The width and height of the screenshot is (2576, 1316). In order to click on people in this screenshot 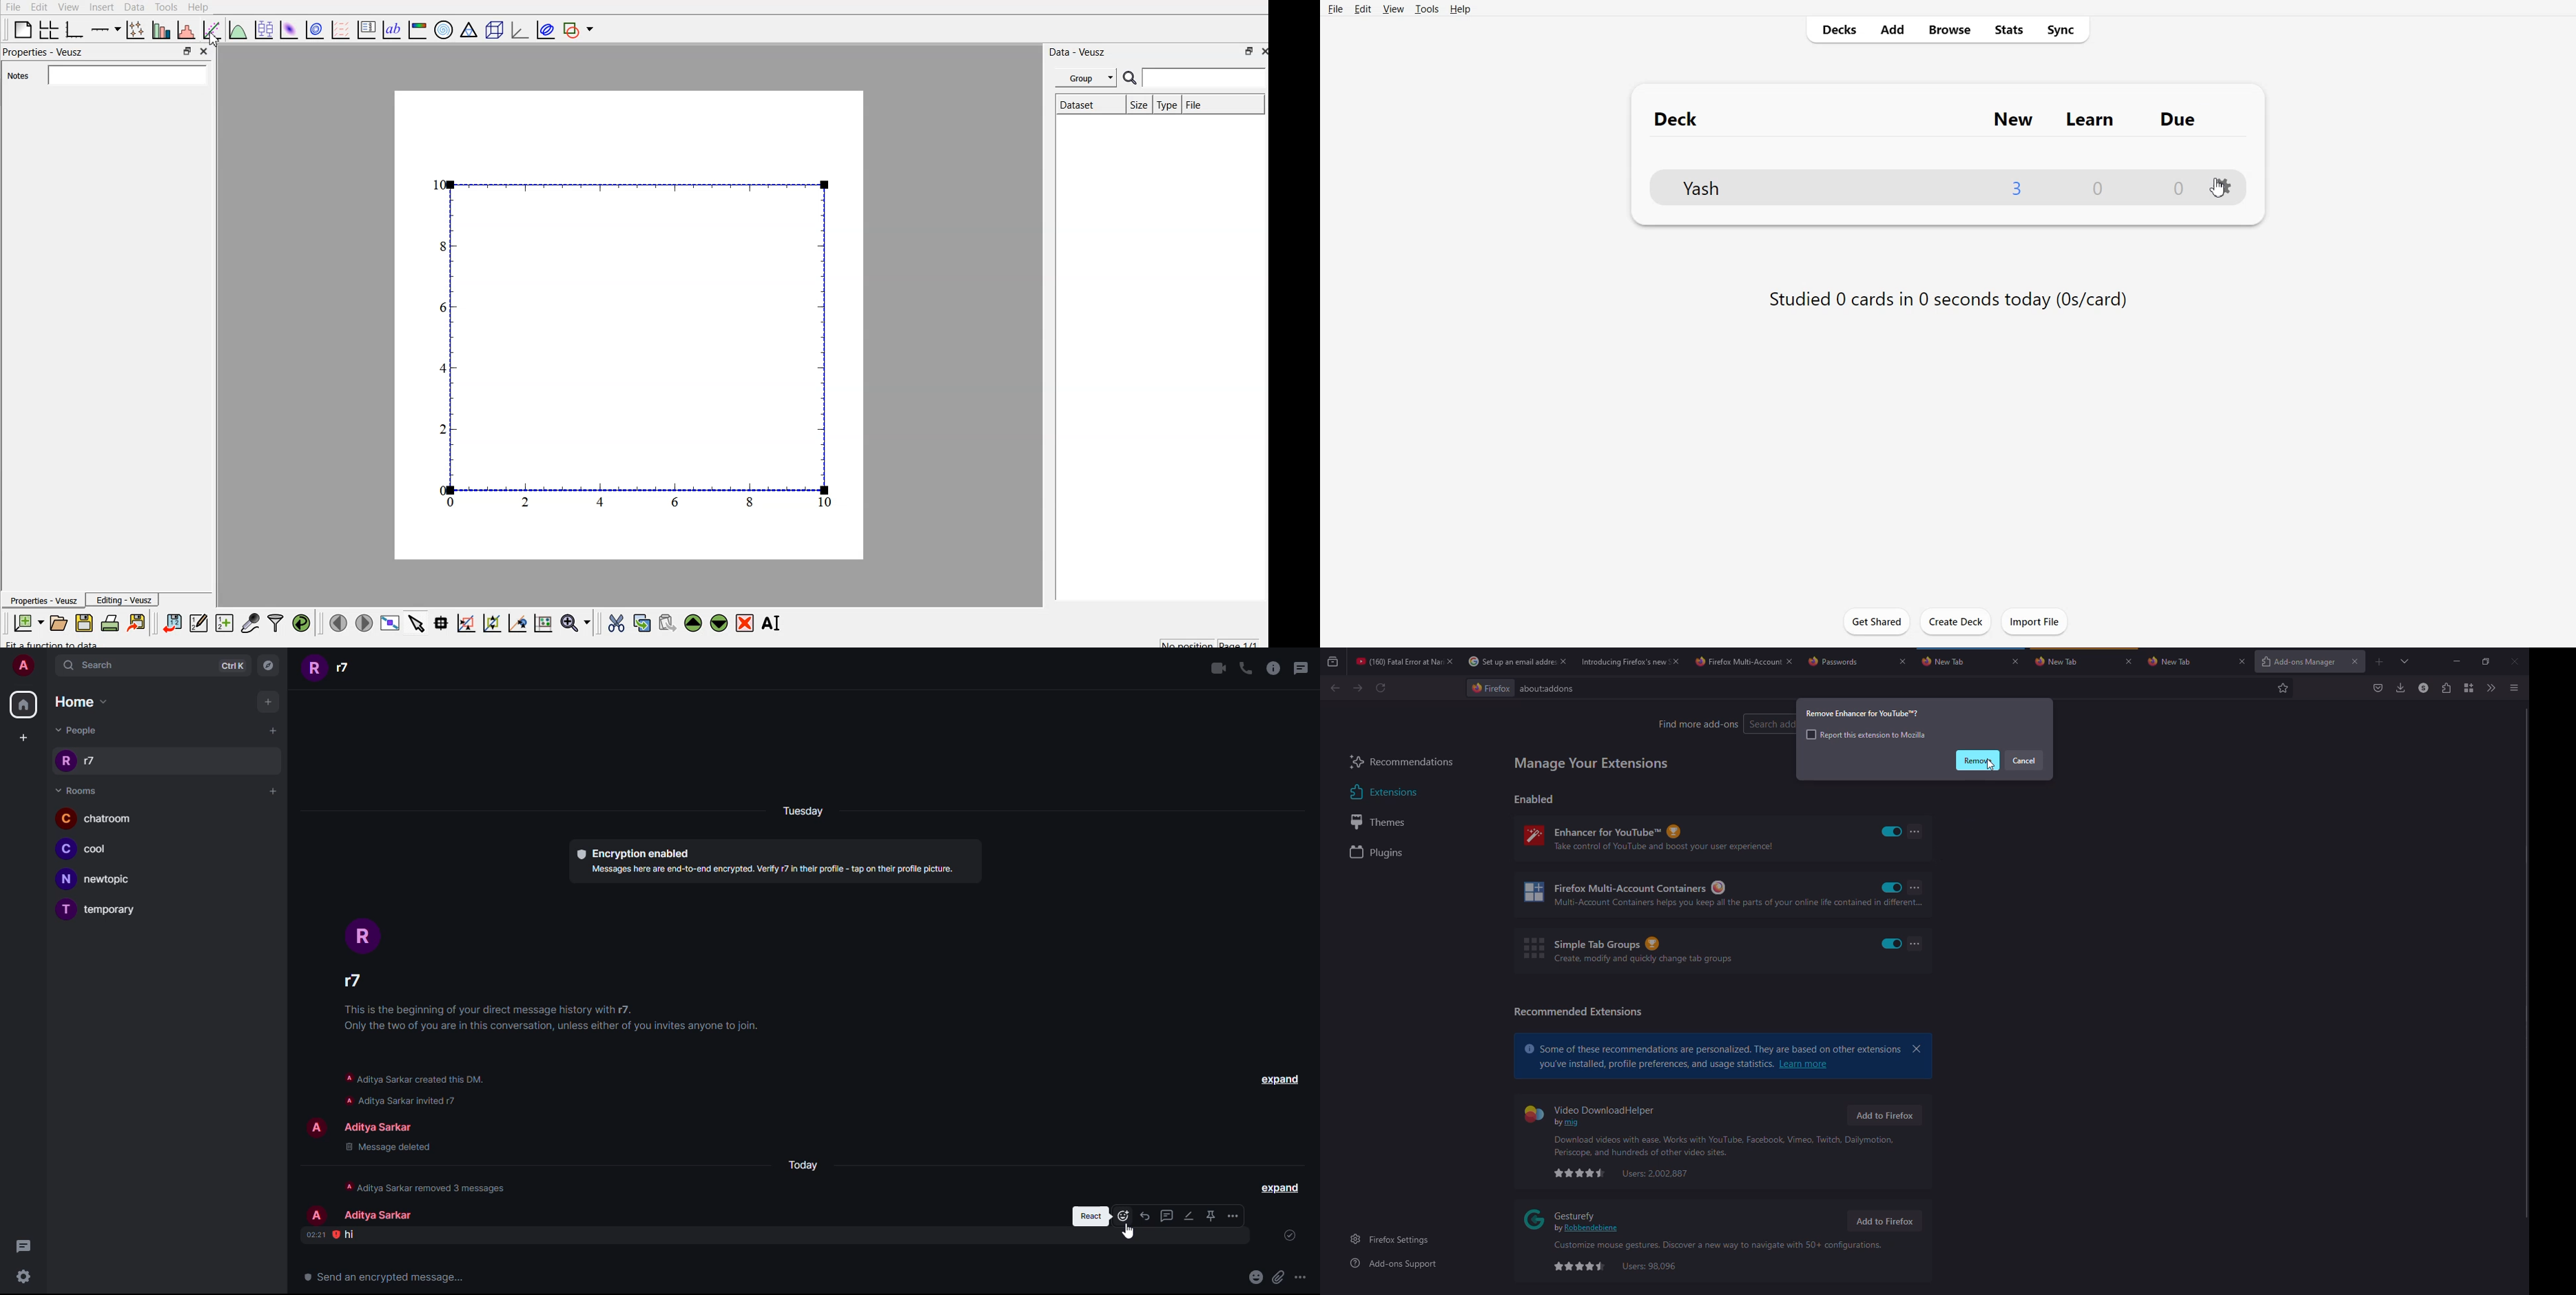, I will do `click(77, 762)`.